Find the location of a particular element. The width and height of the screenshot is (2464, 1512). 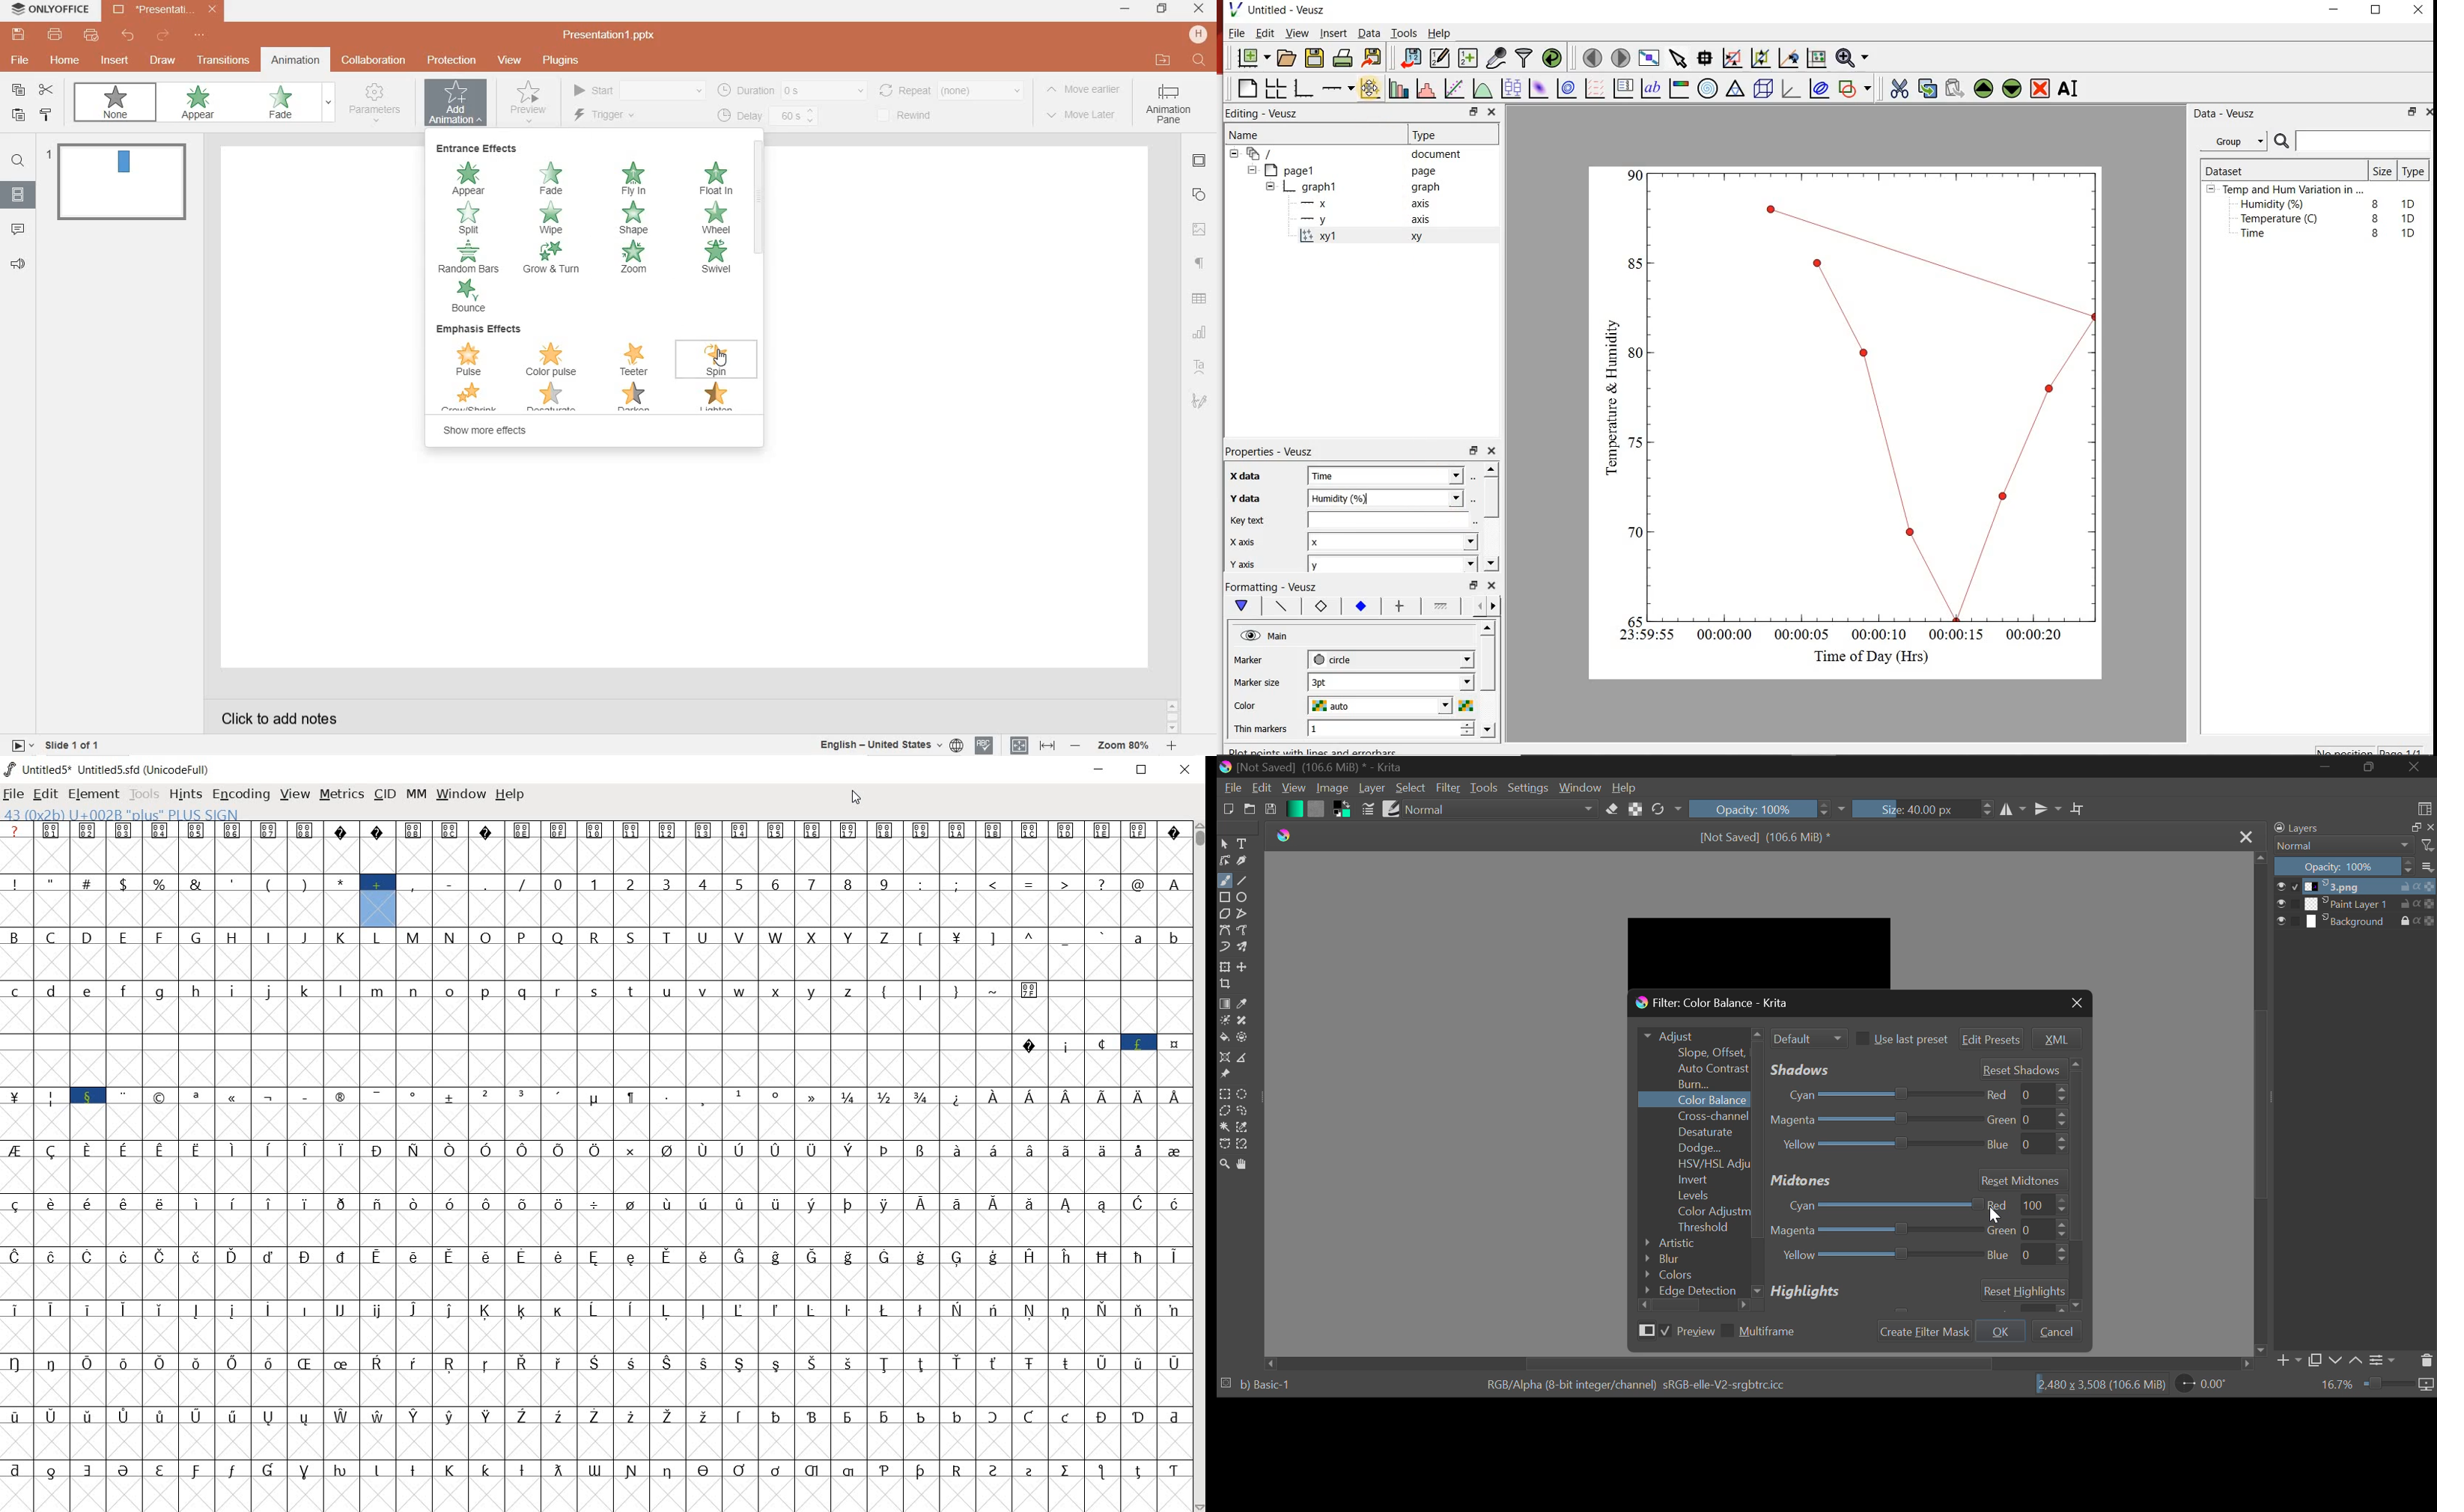

preview is located at coordinates (528, 101).